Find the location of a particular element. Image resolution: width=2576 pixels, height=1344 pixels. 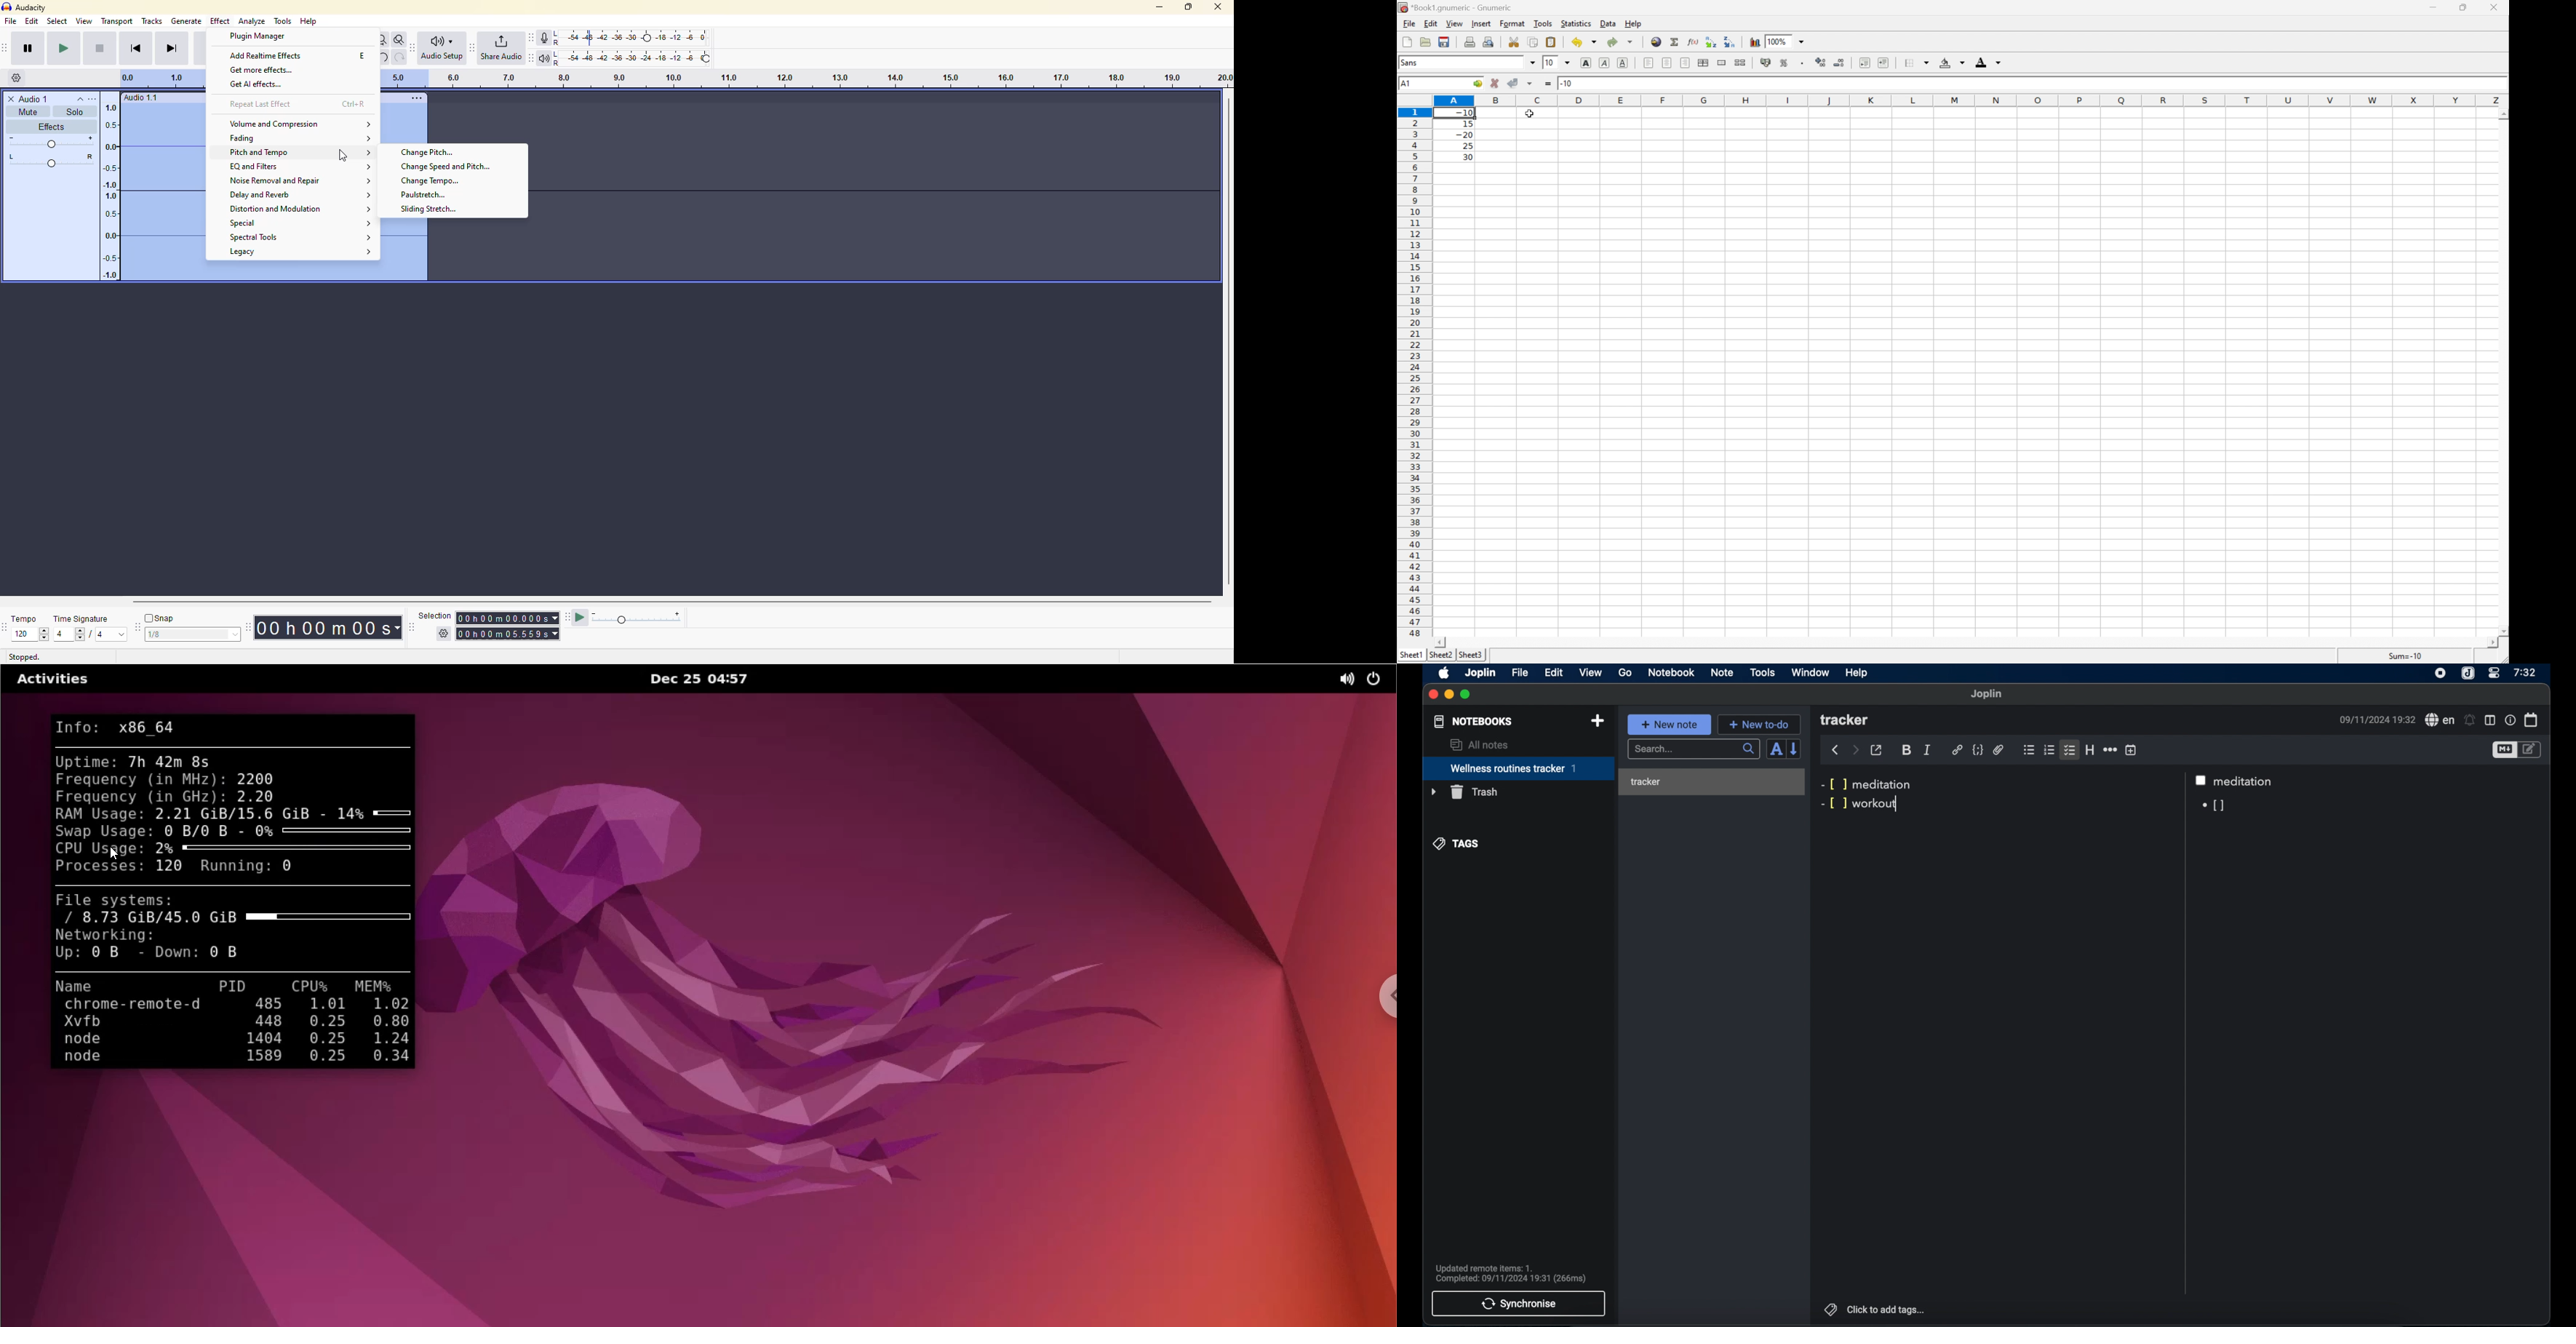

Decrease the number of decimals displayed is located at coordinates (1839, 63).